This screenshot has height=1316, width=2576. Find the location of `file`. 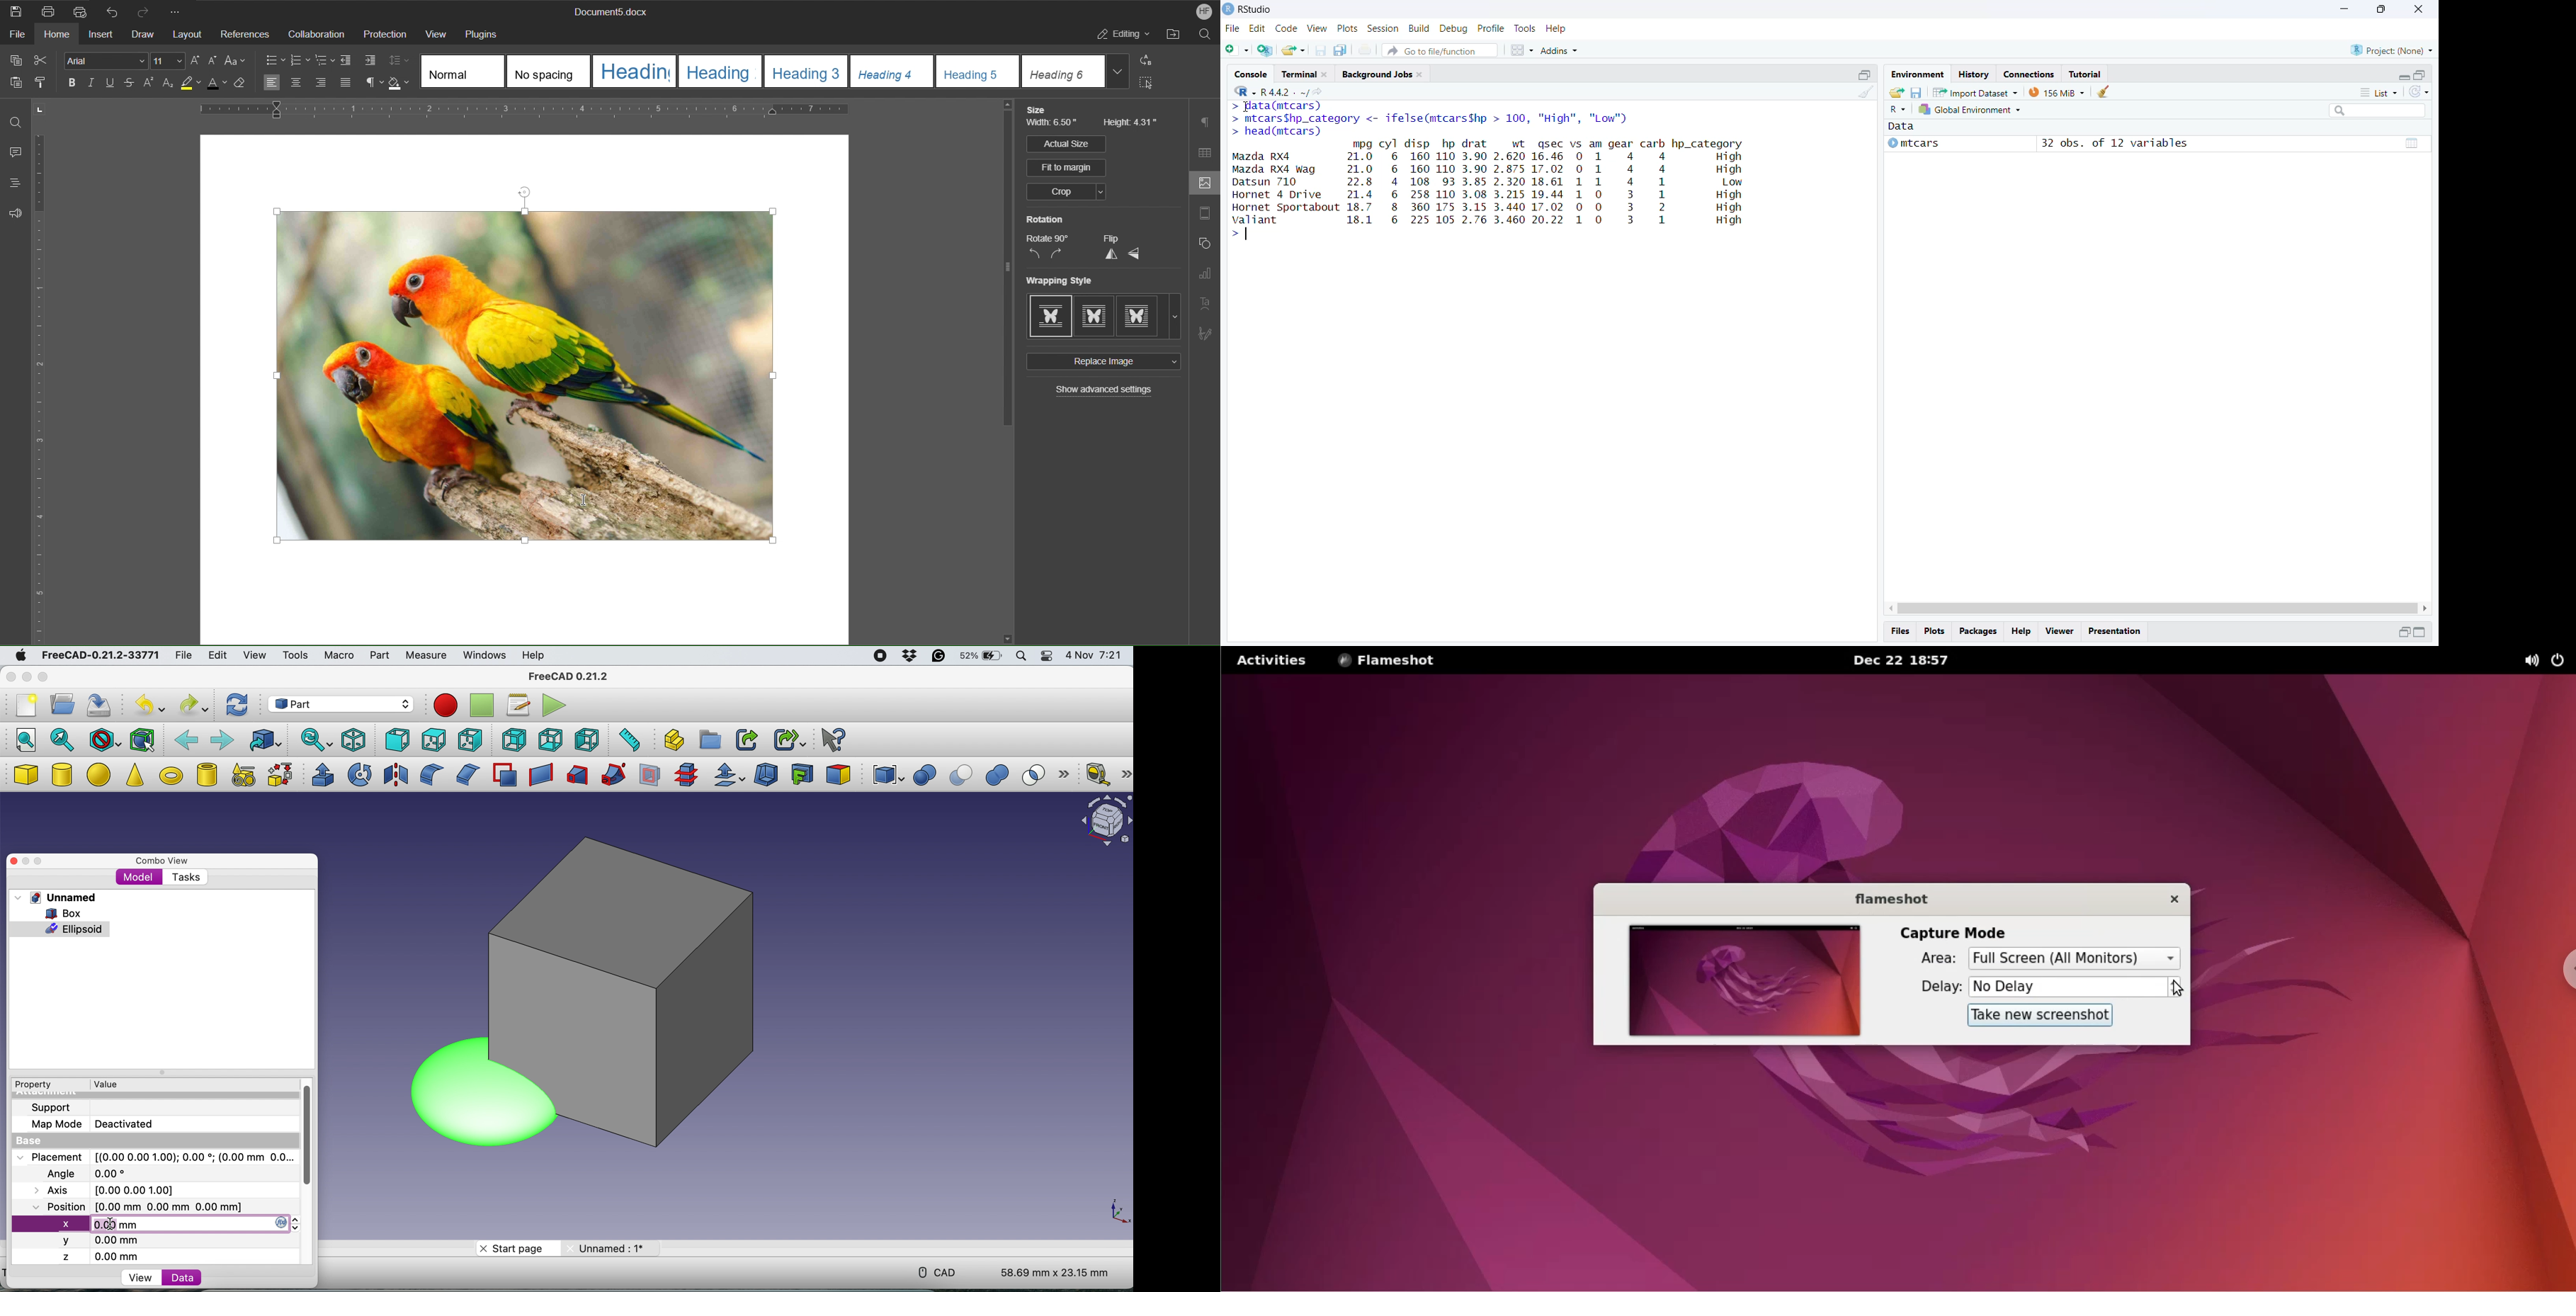

file is located at coordinates (184, 656).